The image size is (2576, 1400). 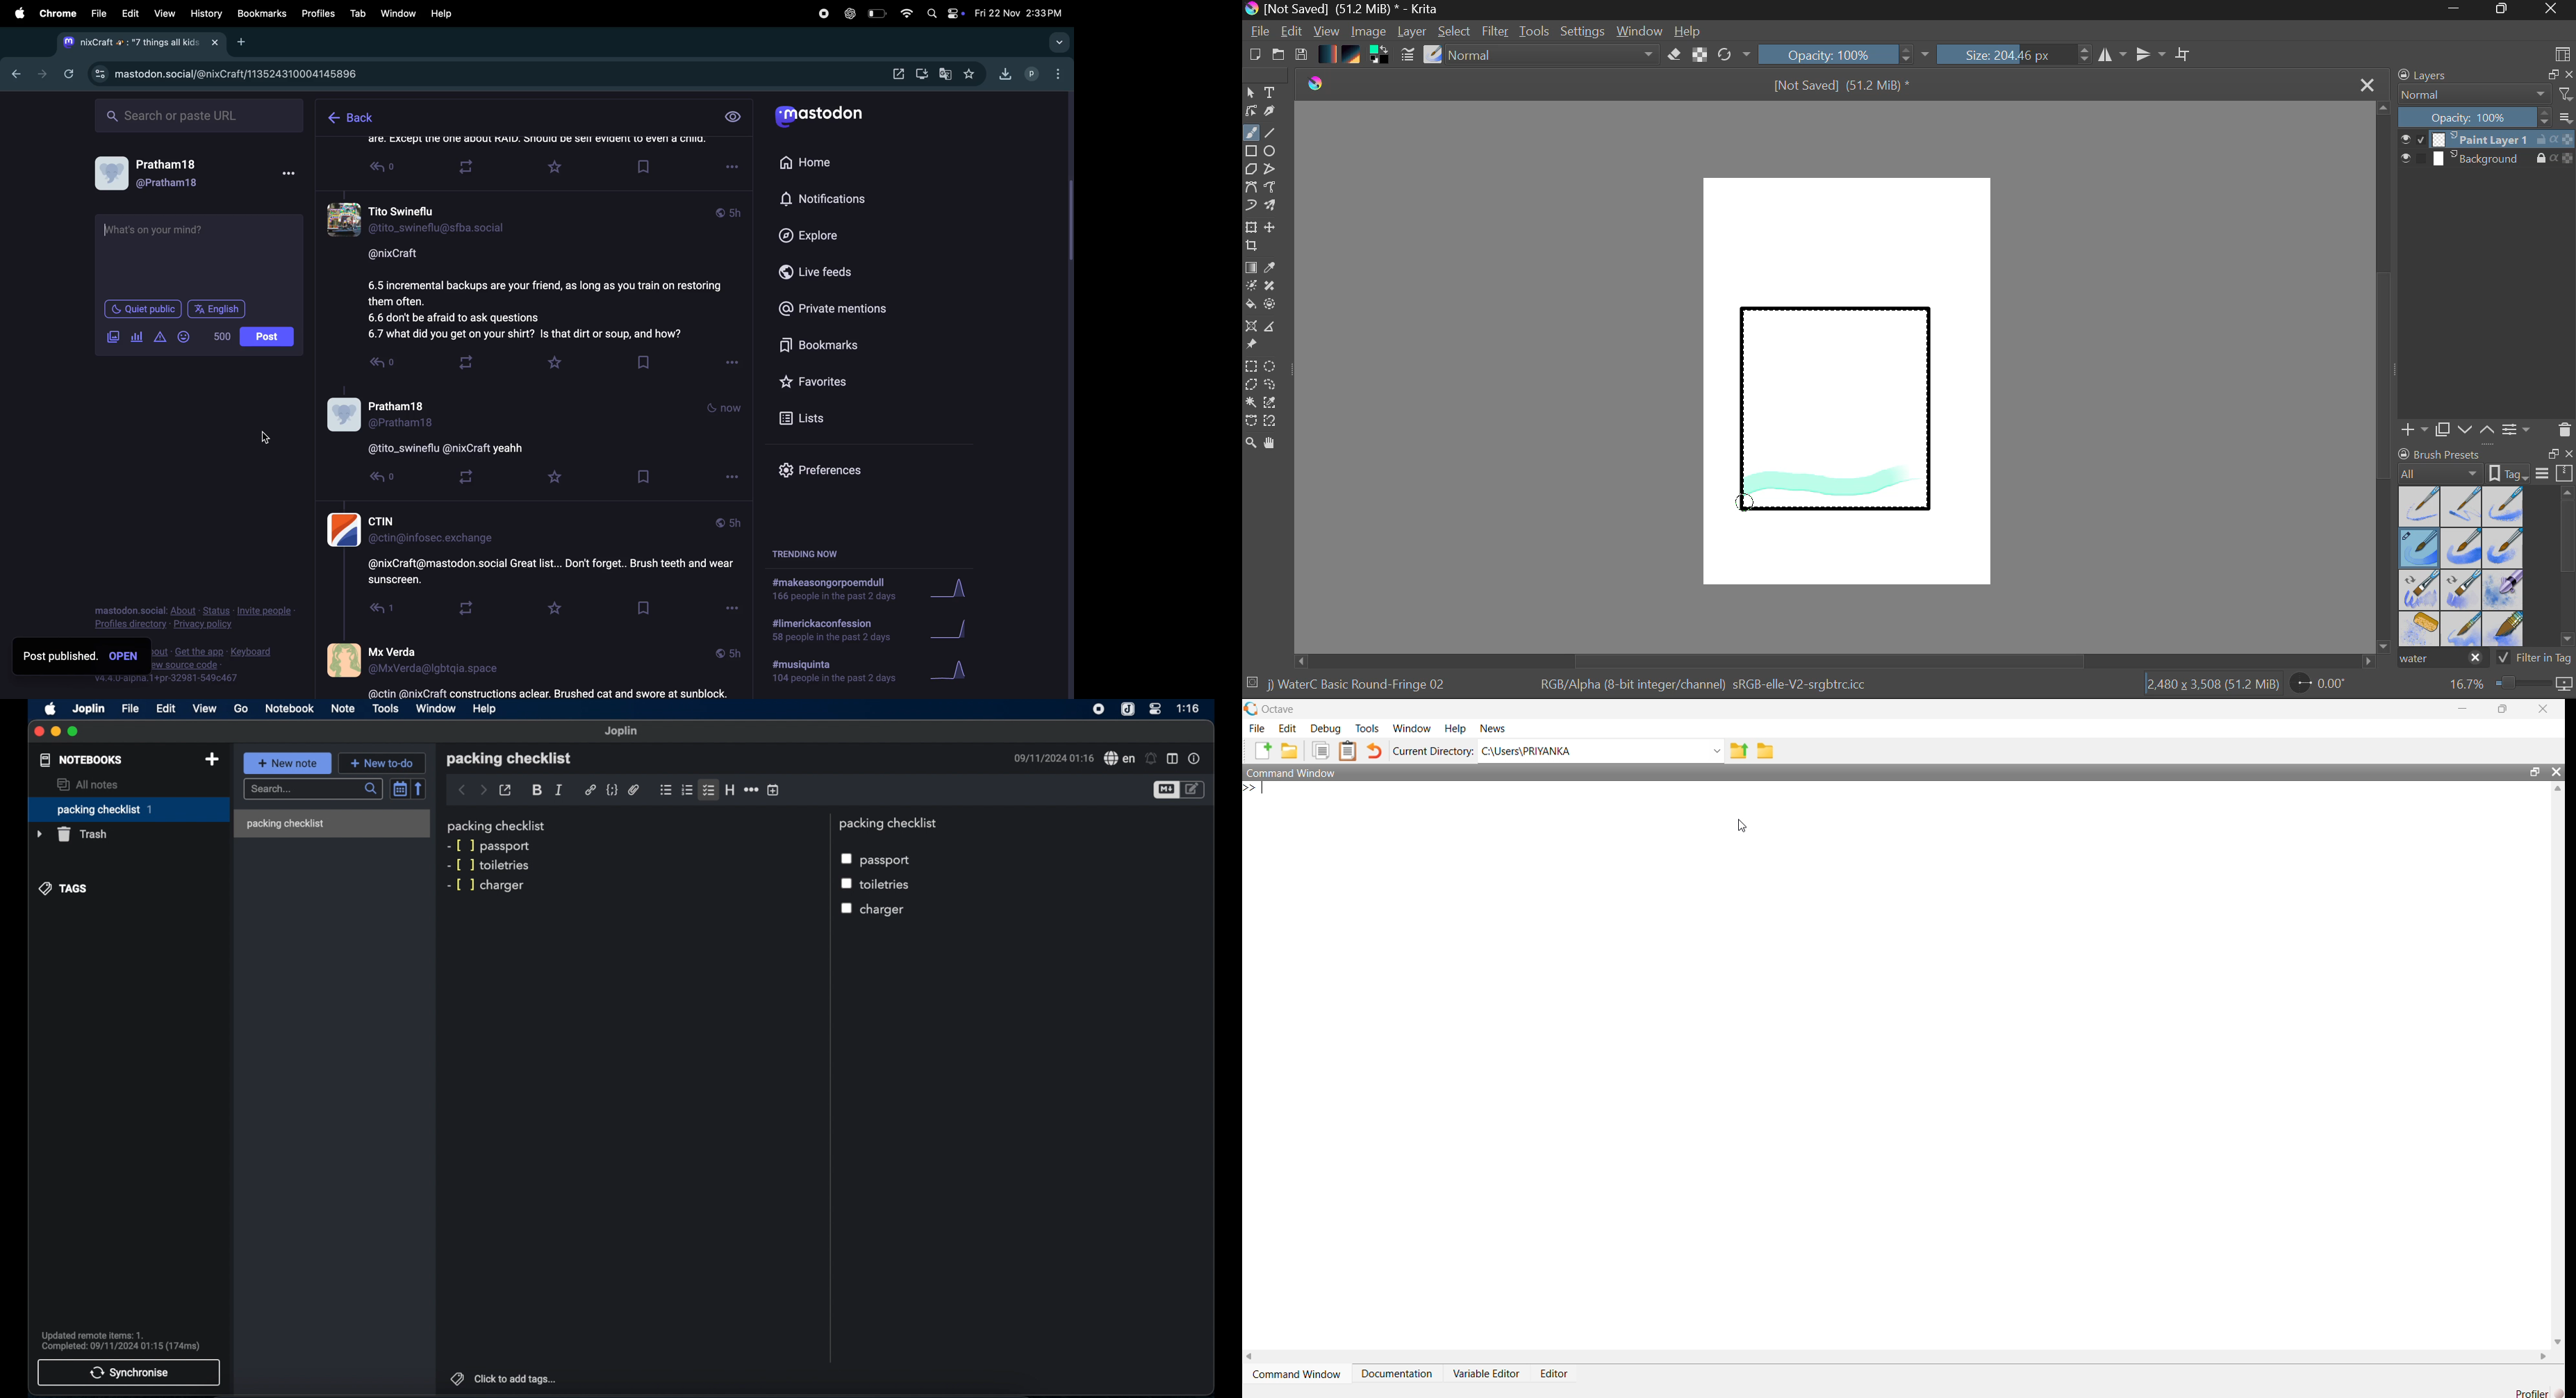 I want to click on italic, so click(x=558, y=789).